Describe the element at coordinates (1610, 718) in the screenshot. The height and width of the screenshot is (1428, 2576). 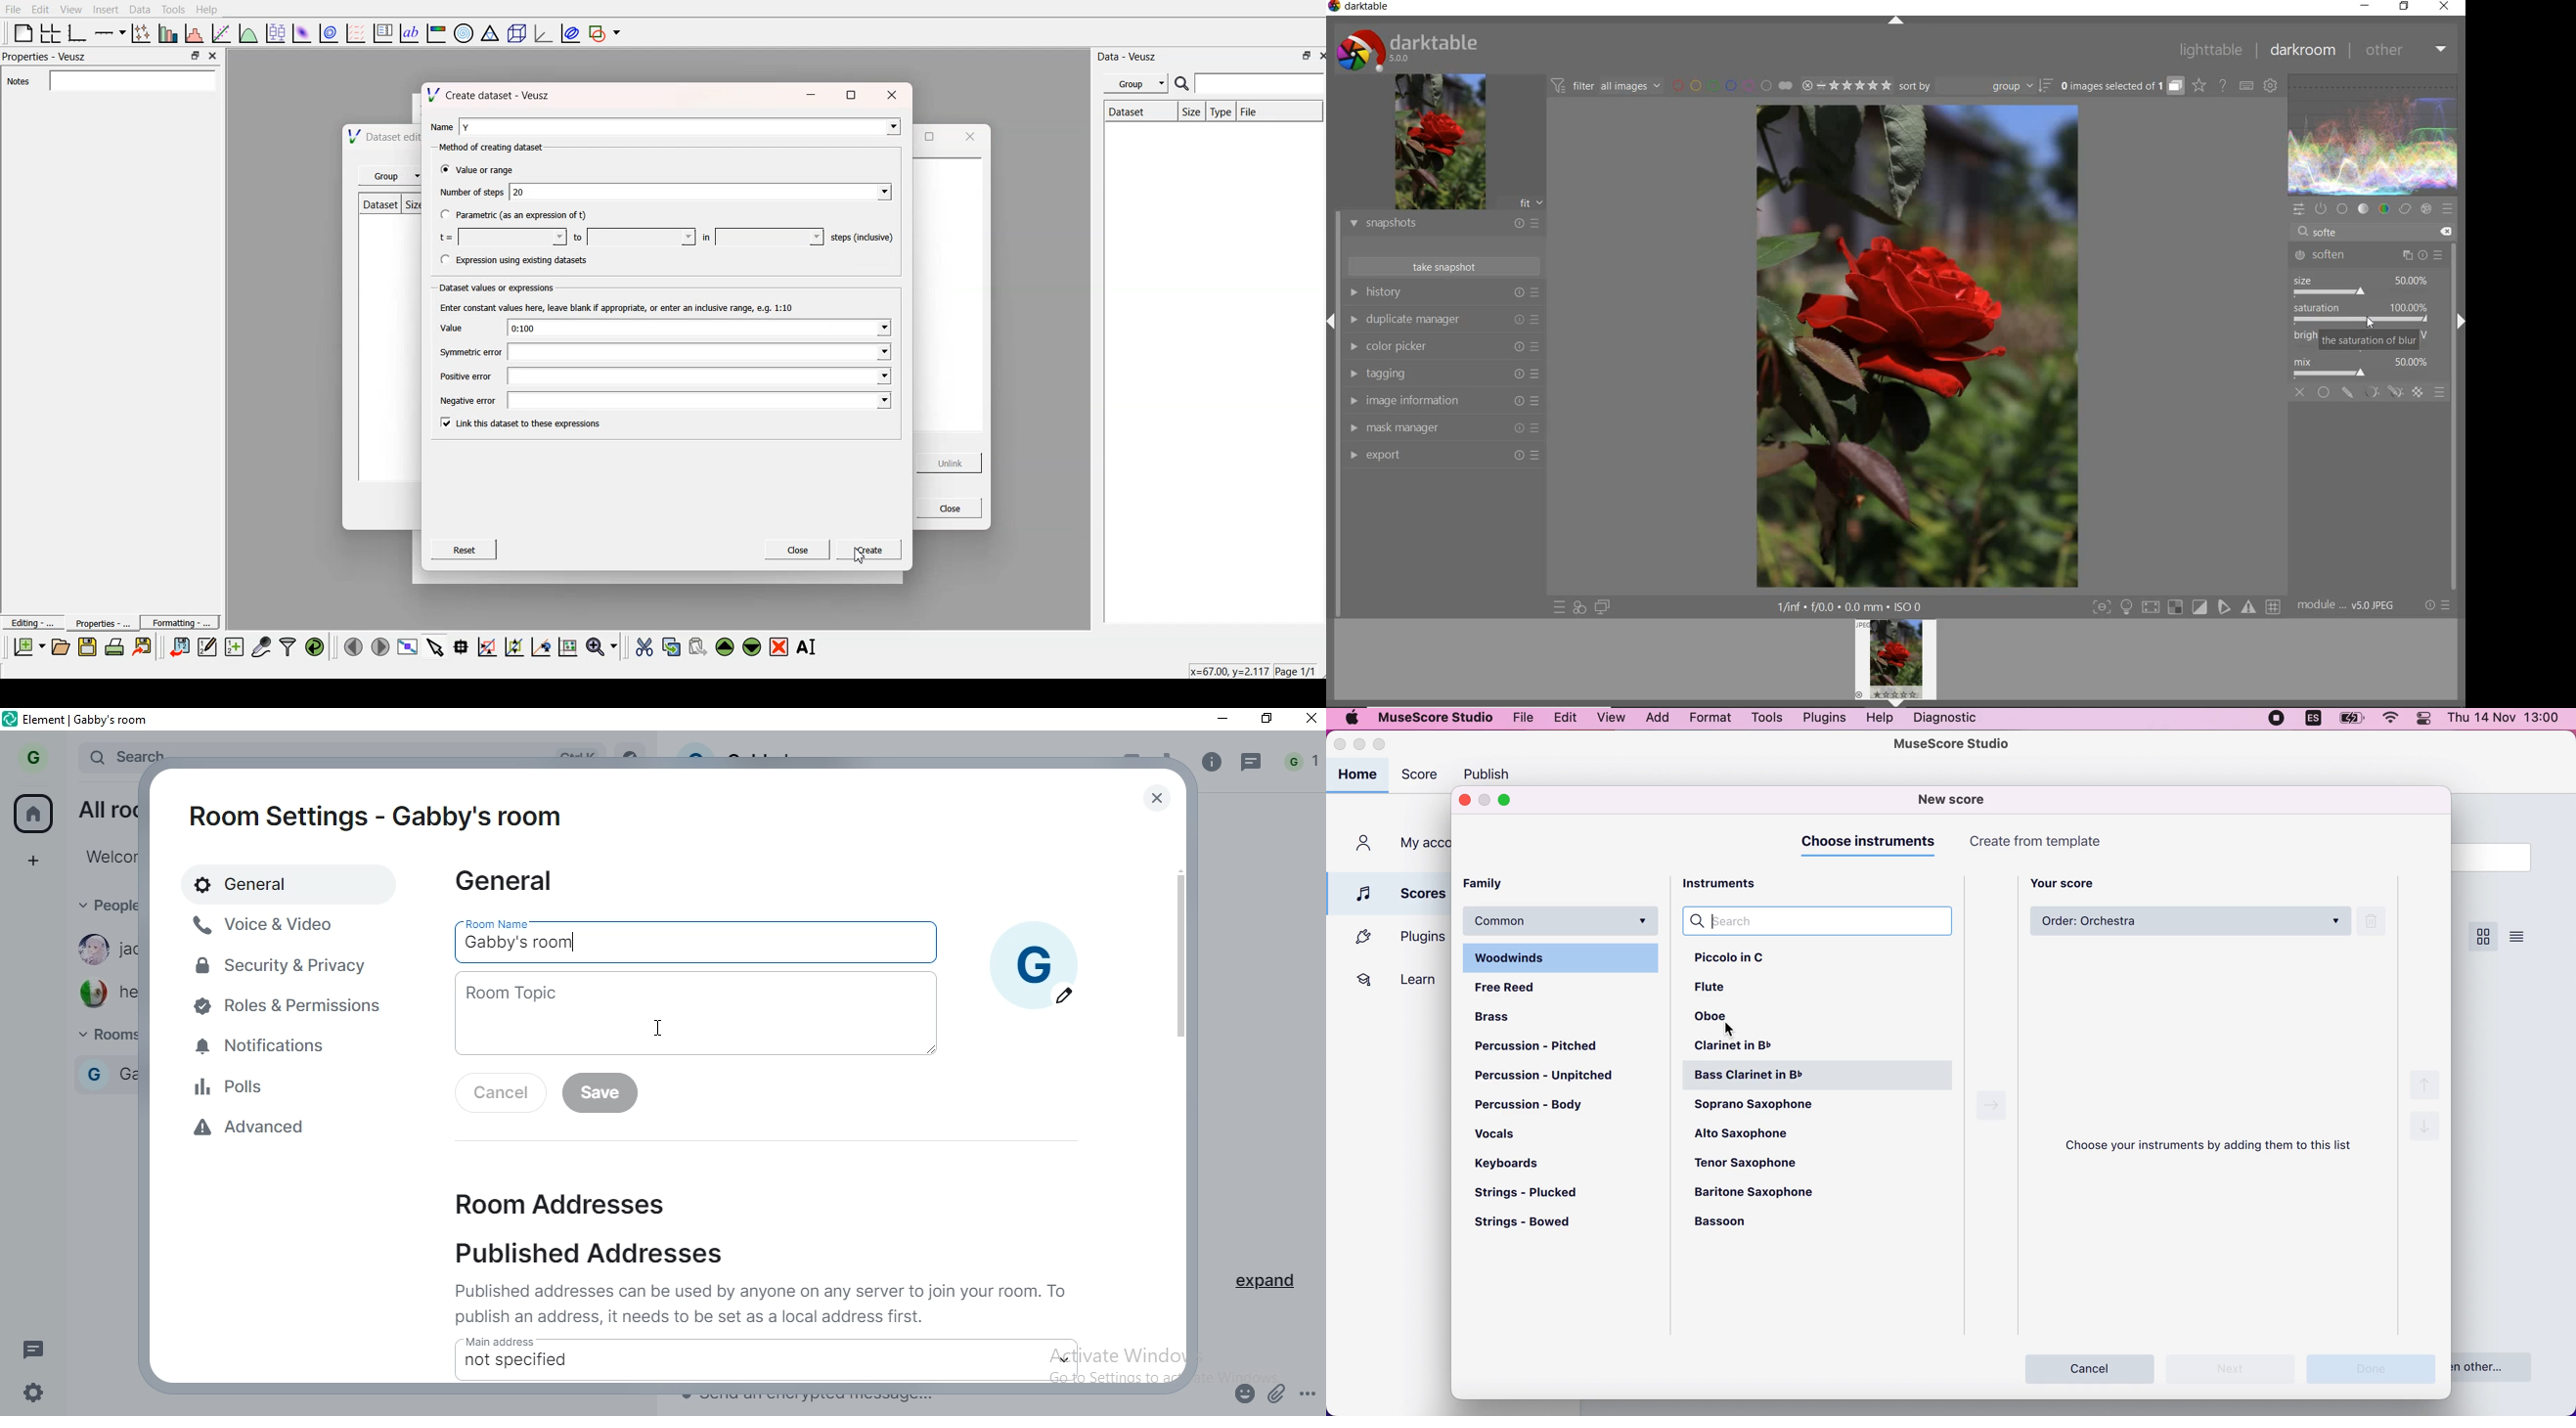
I see `view` at that location.